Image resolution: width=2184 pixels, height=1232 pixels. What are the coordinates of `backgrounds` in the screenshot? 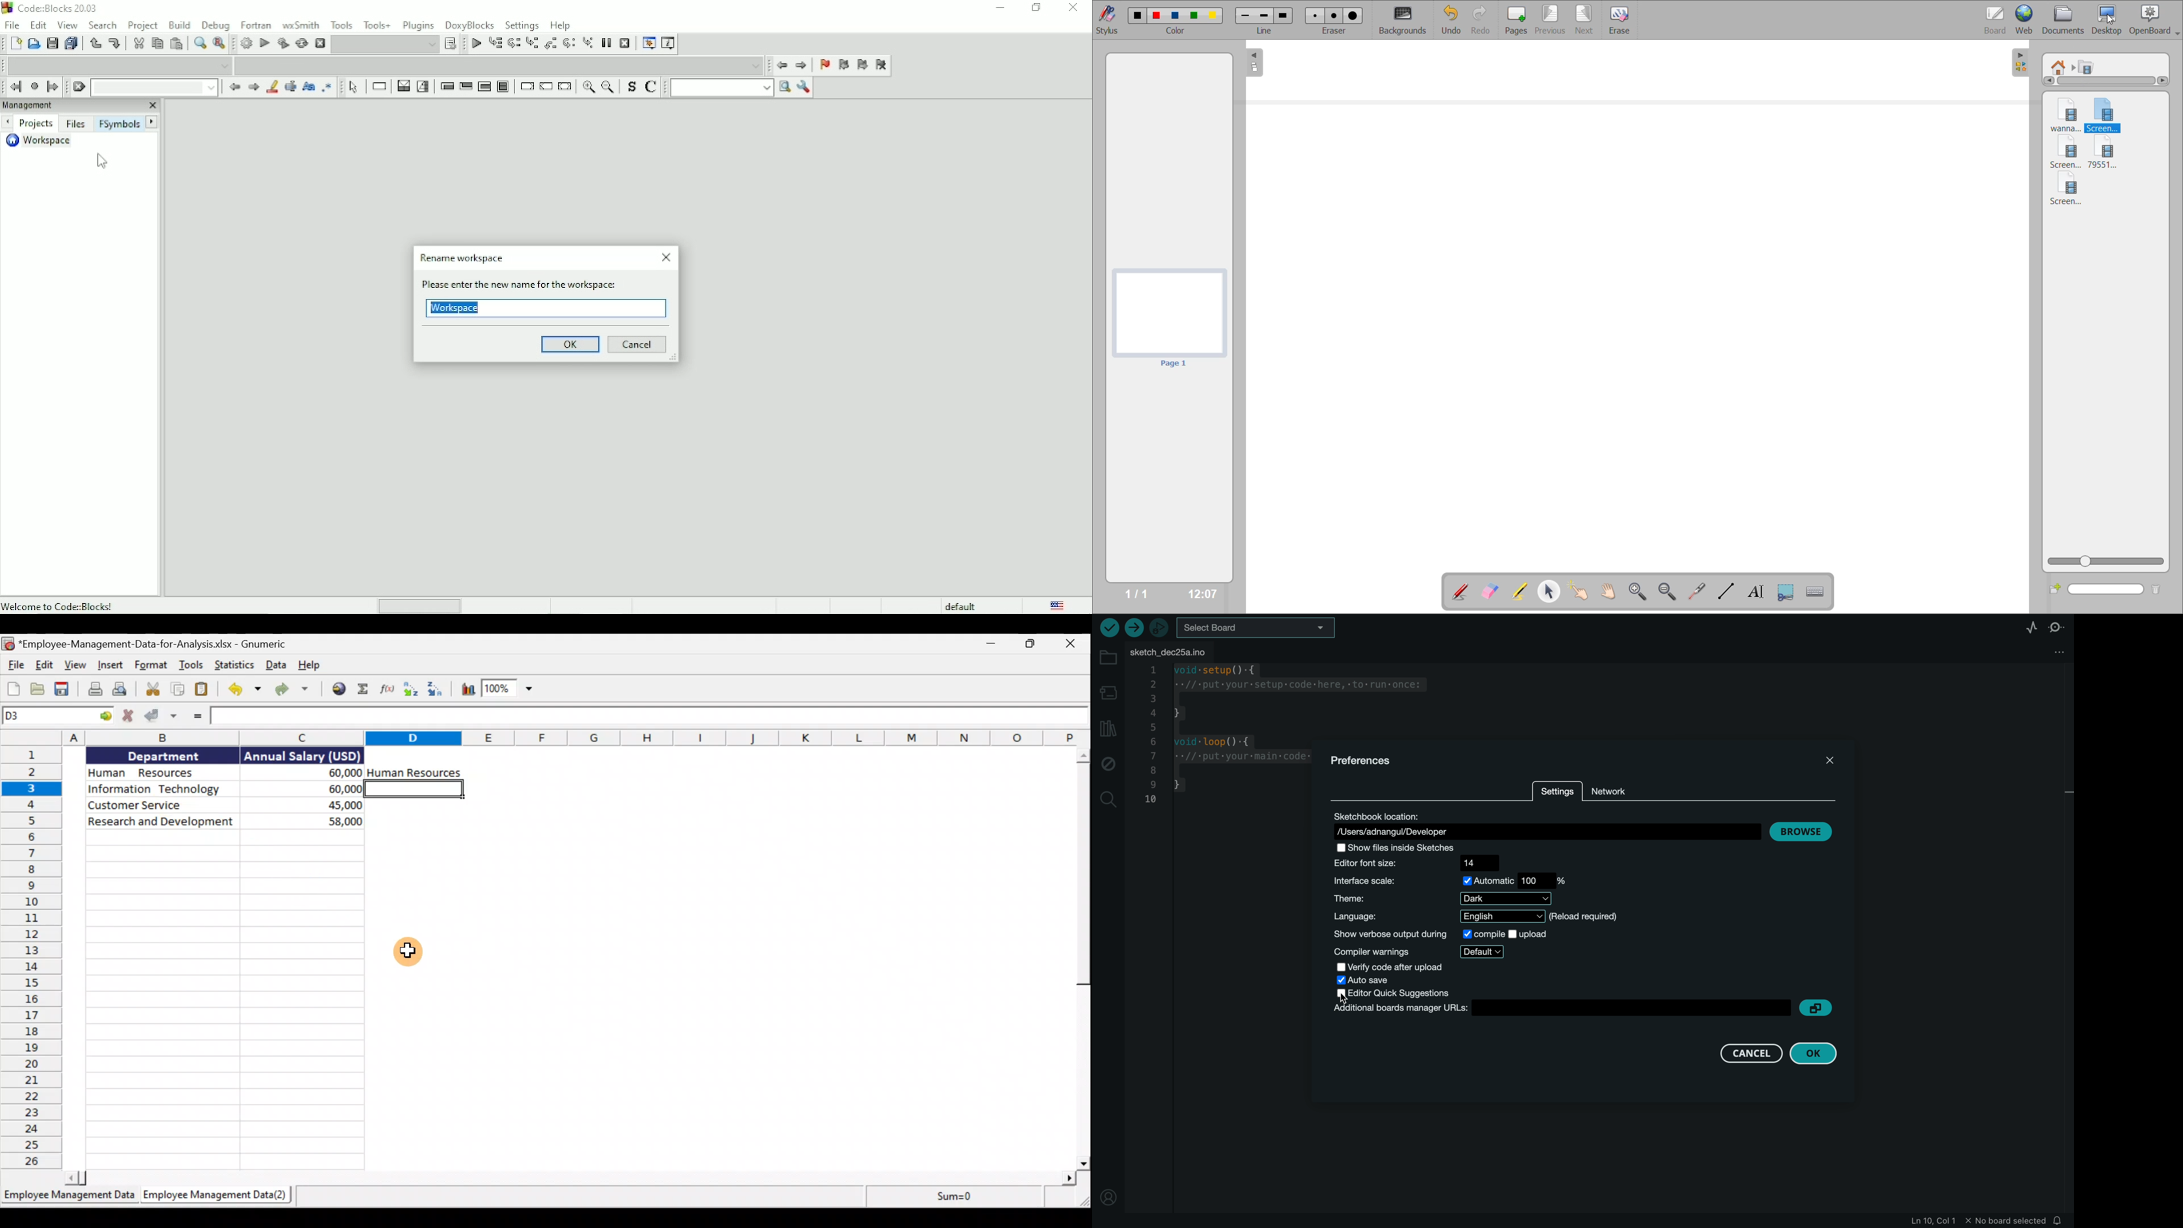 It's located at (1405, 19).